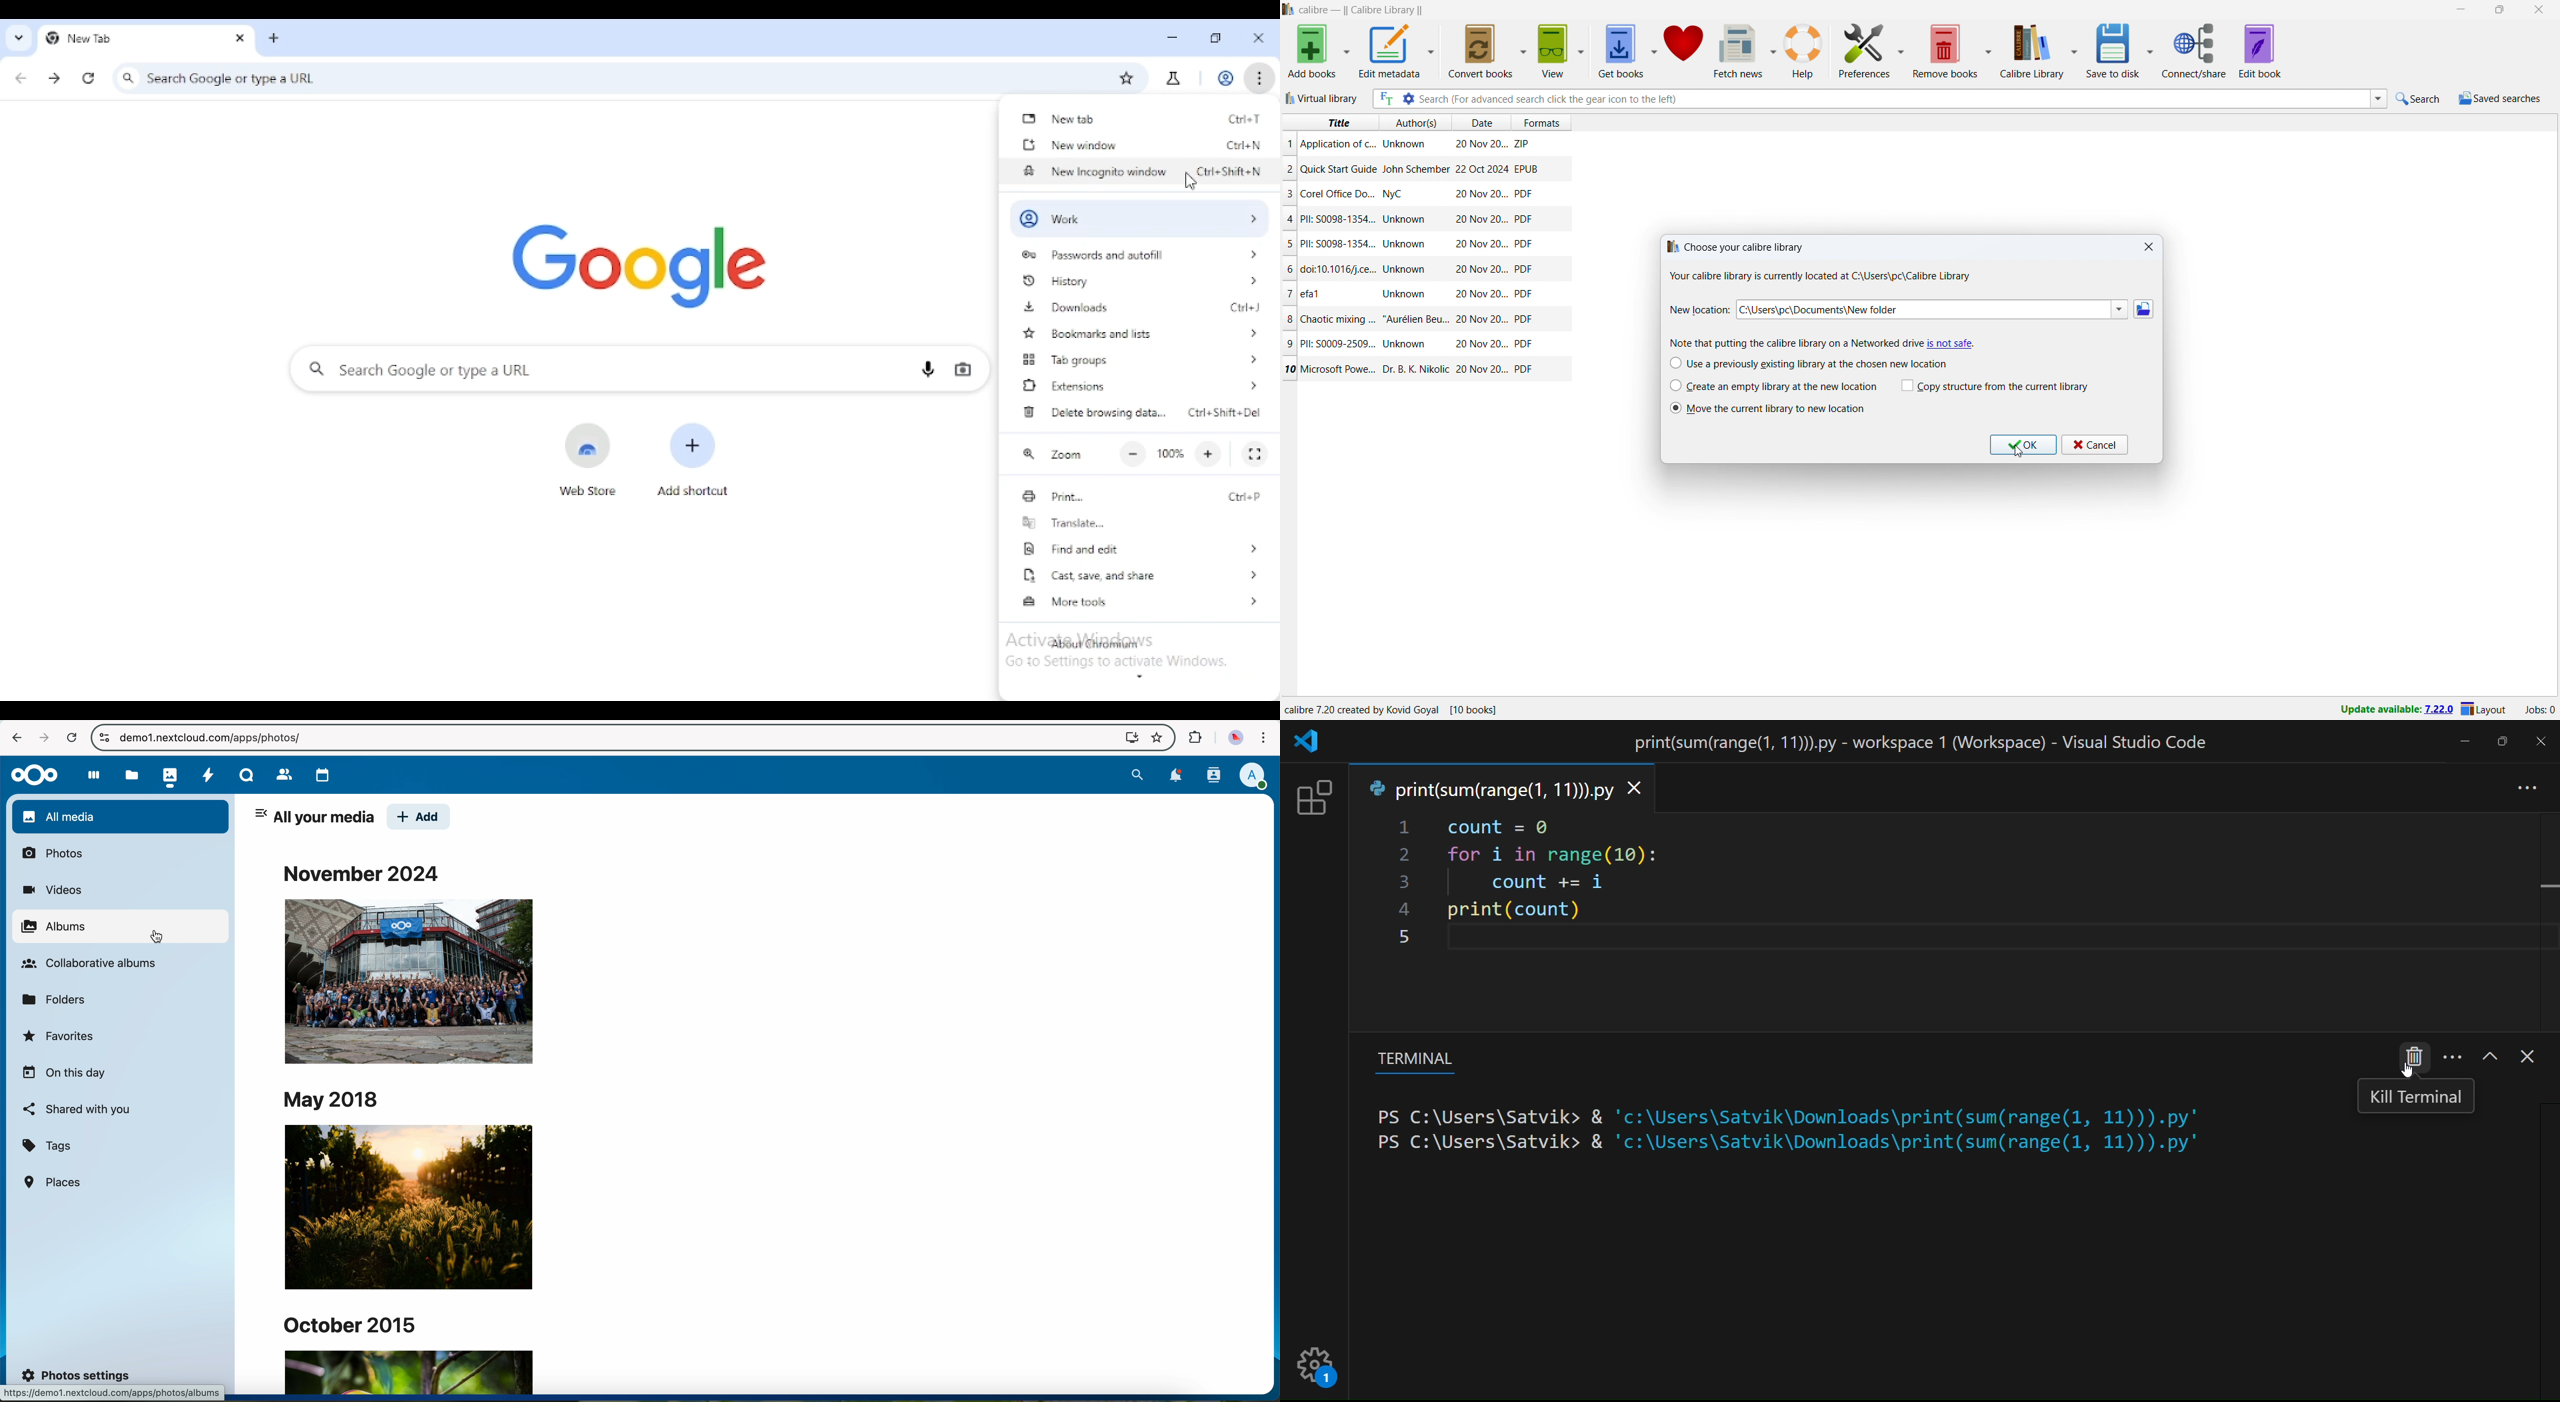 This screenshot has width=2576, height=1428. Describe the element at coordinates (1388, 51) in the screenshot. I see `edit metadata` at that location.